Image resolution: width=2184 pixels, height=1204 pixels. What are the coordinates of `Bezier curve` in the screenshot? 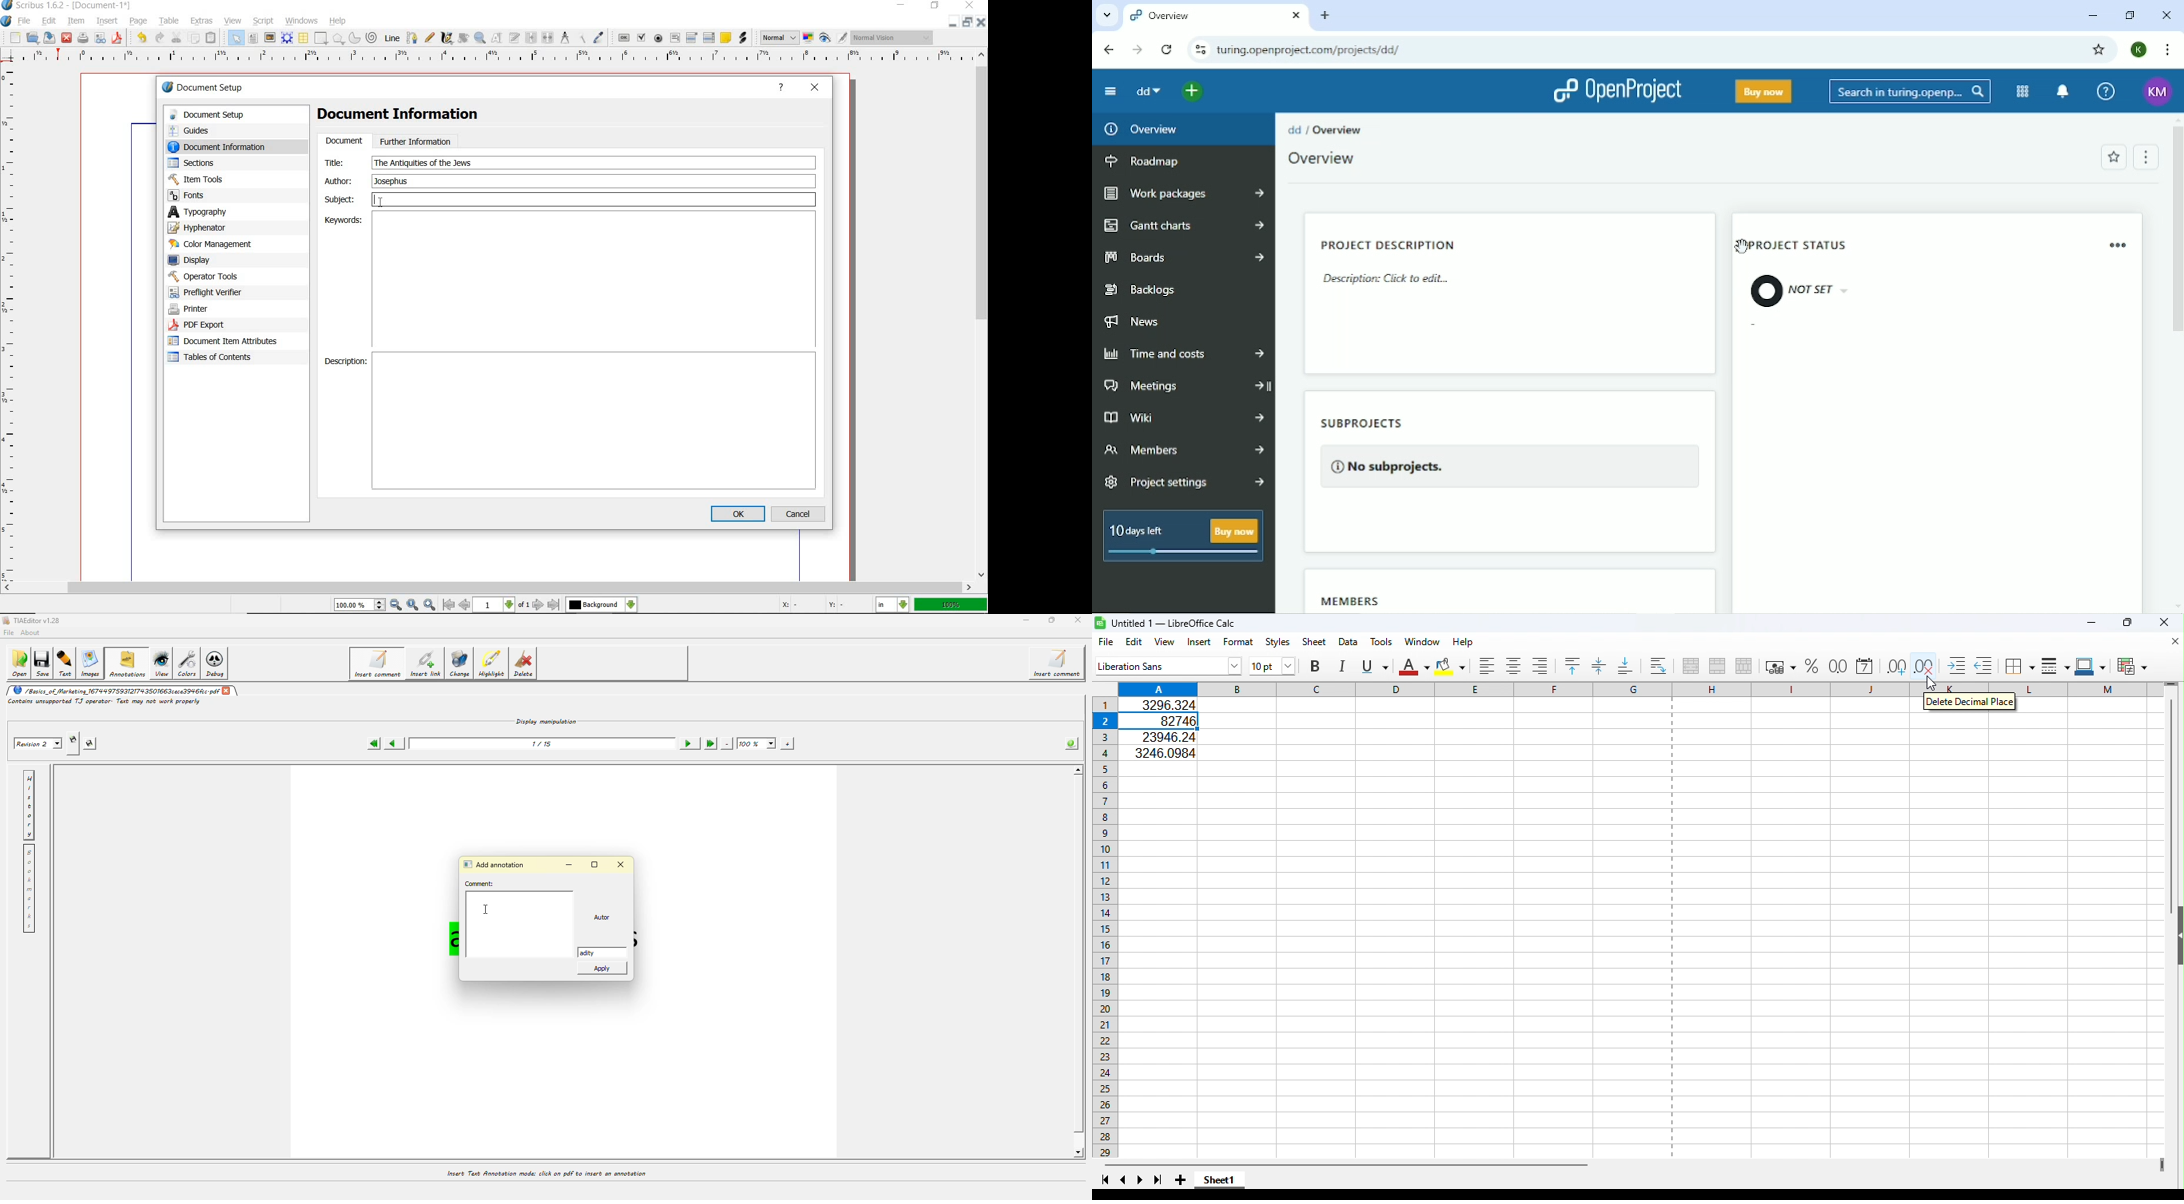 It's located at (412, 38).